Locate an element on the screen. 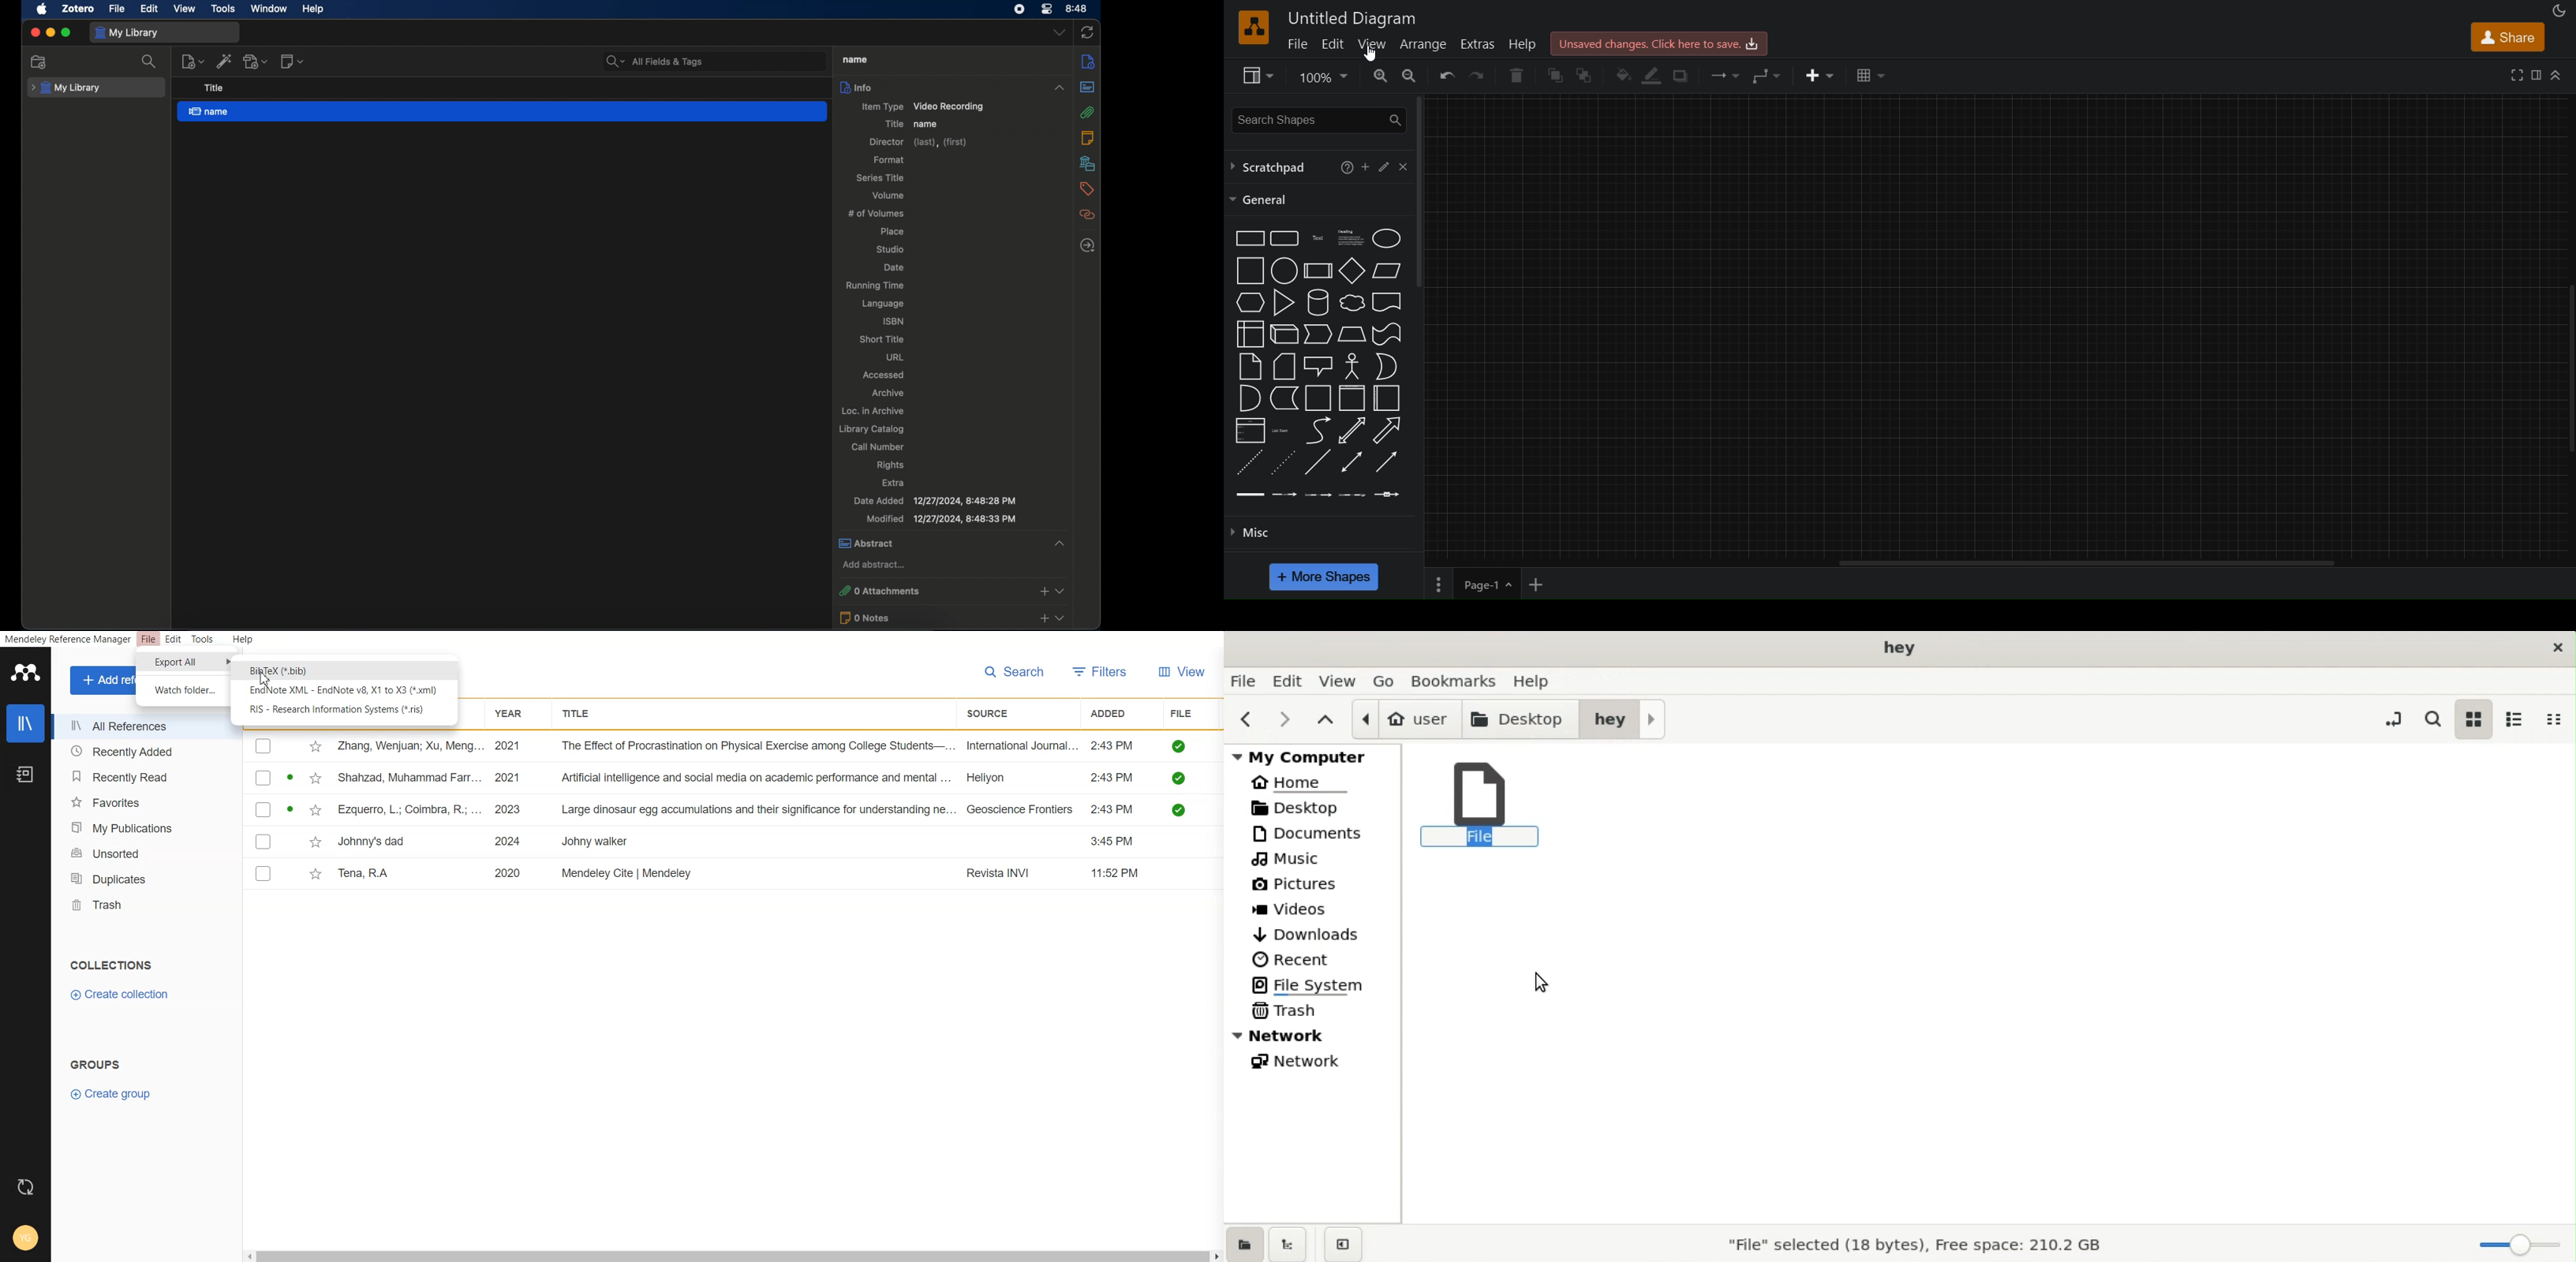 The width and height of the screenshot is (2576, 1288). format is located at coordinates (890, 160).